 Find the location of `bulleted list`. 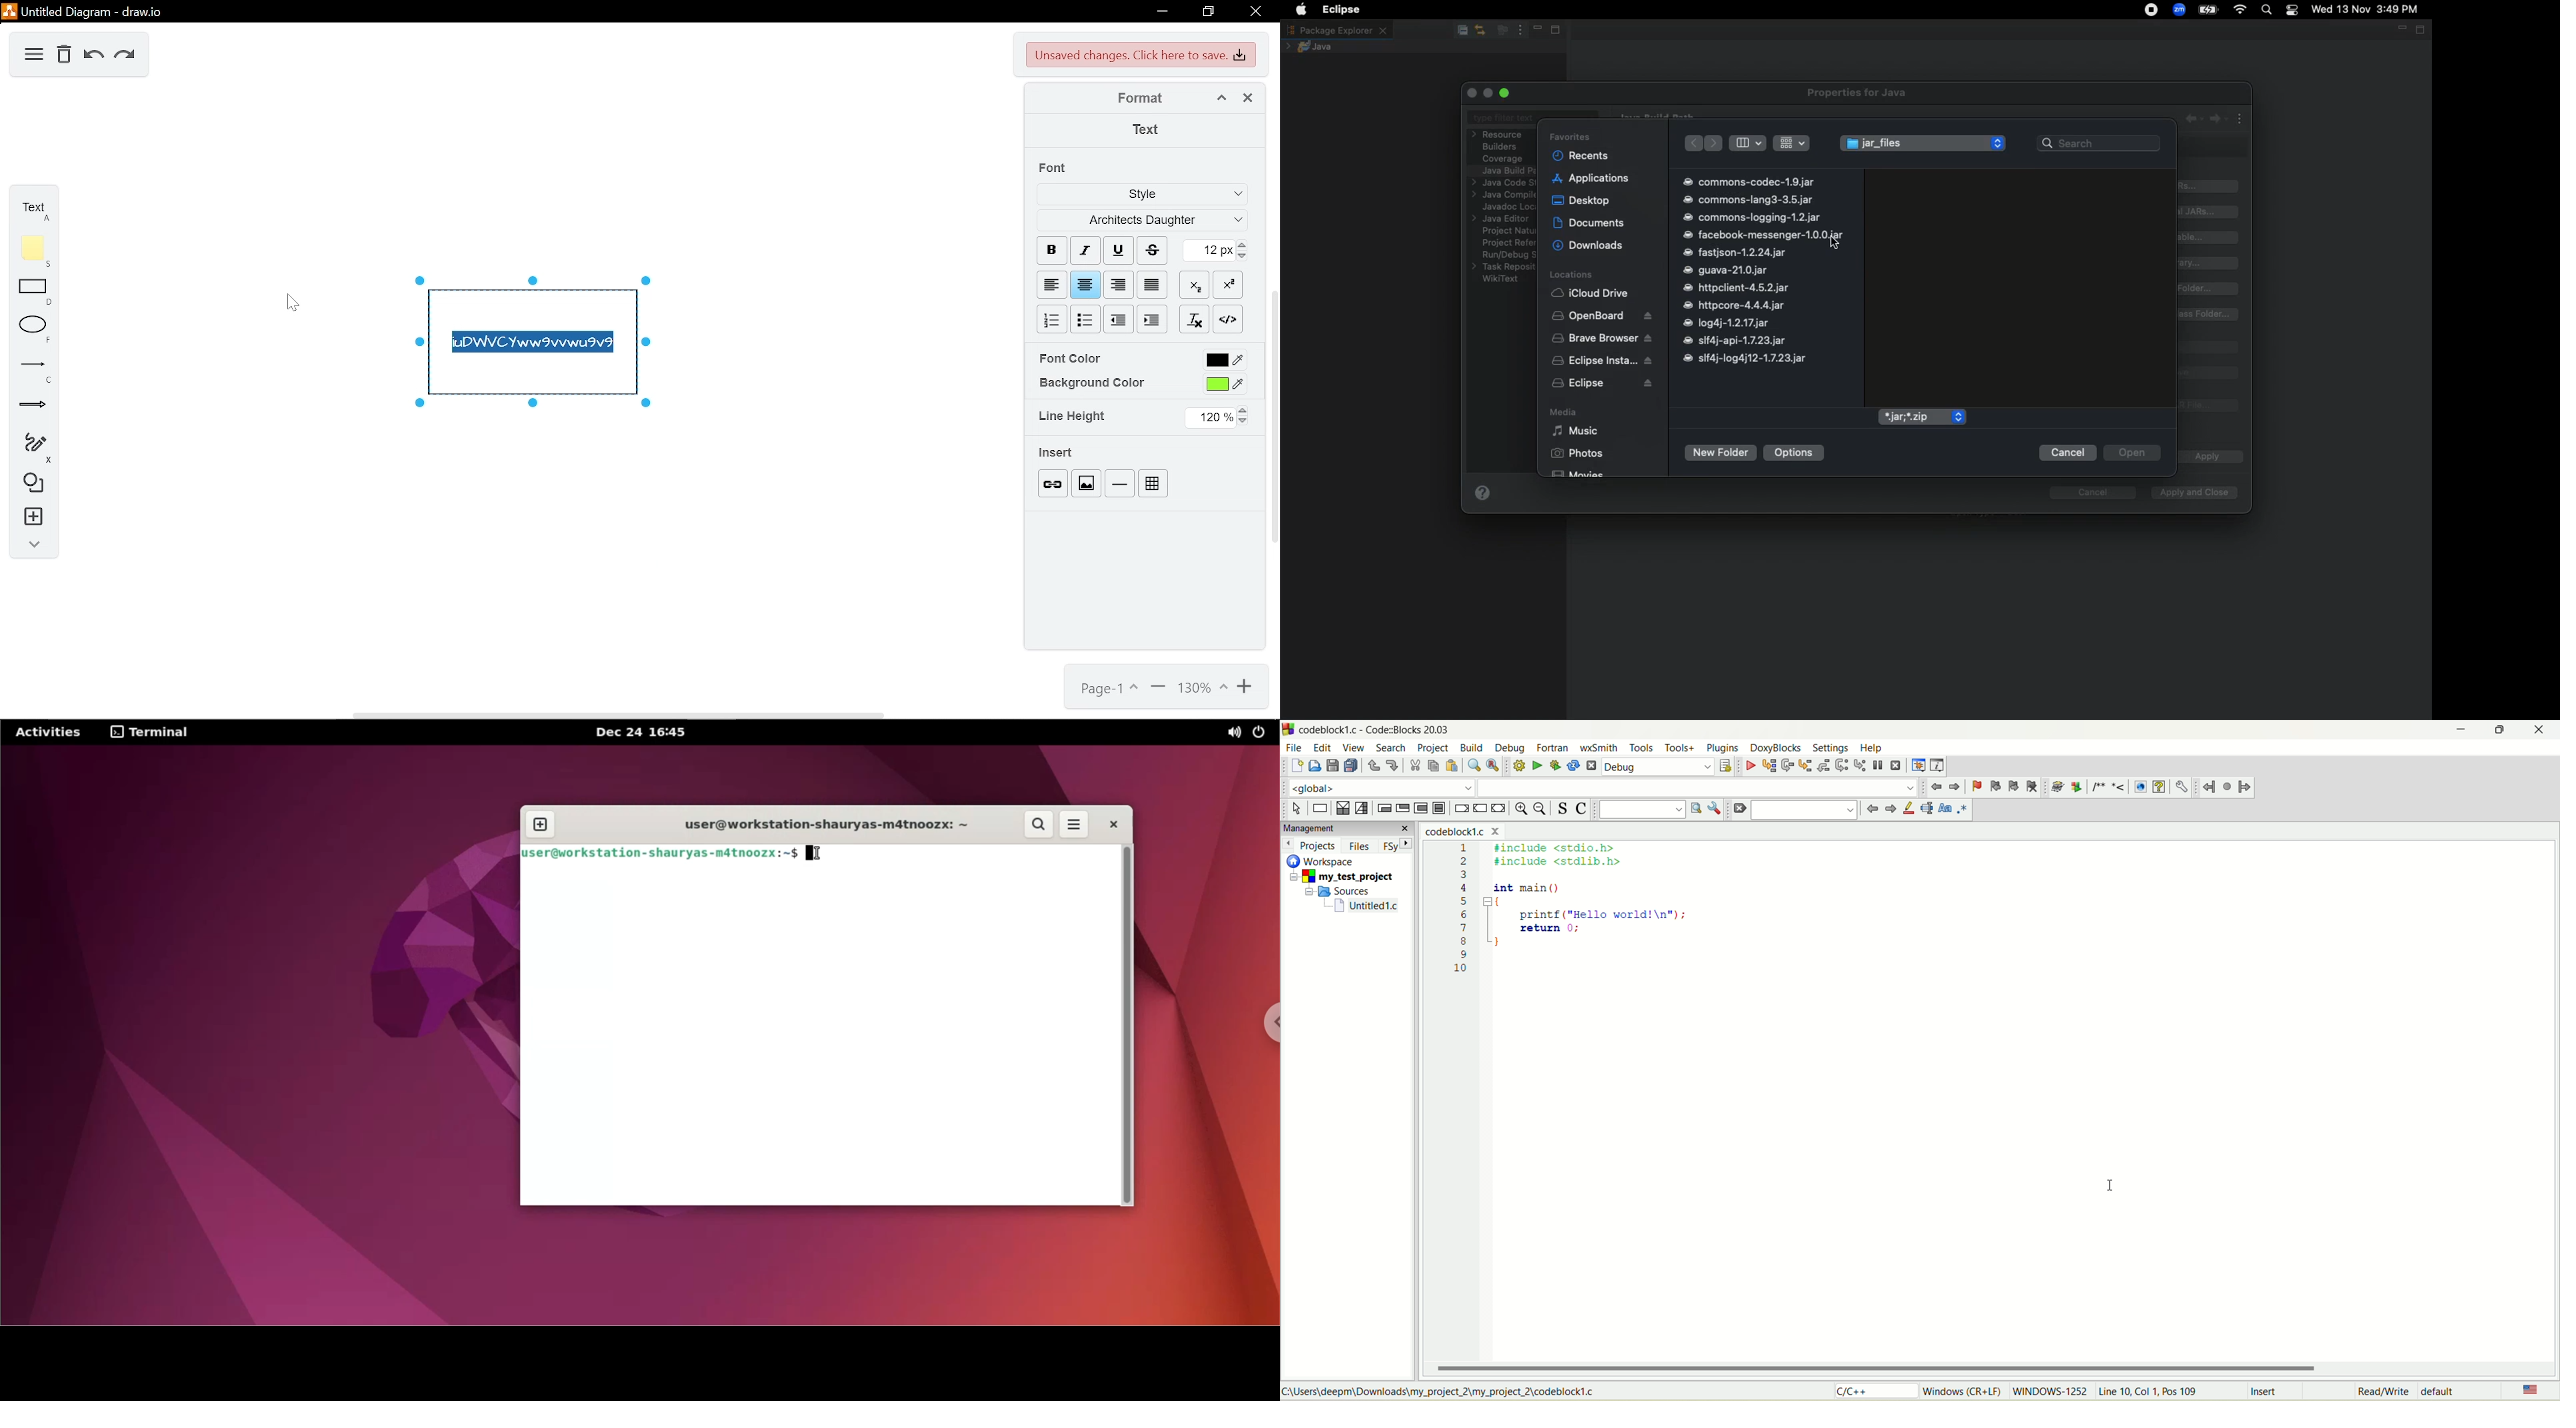

bulleted list is located at coordinates (1087, 319).